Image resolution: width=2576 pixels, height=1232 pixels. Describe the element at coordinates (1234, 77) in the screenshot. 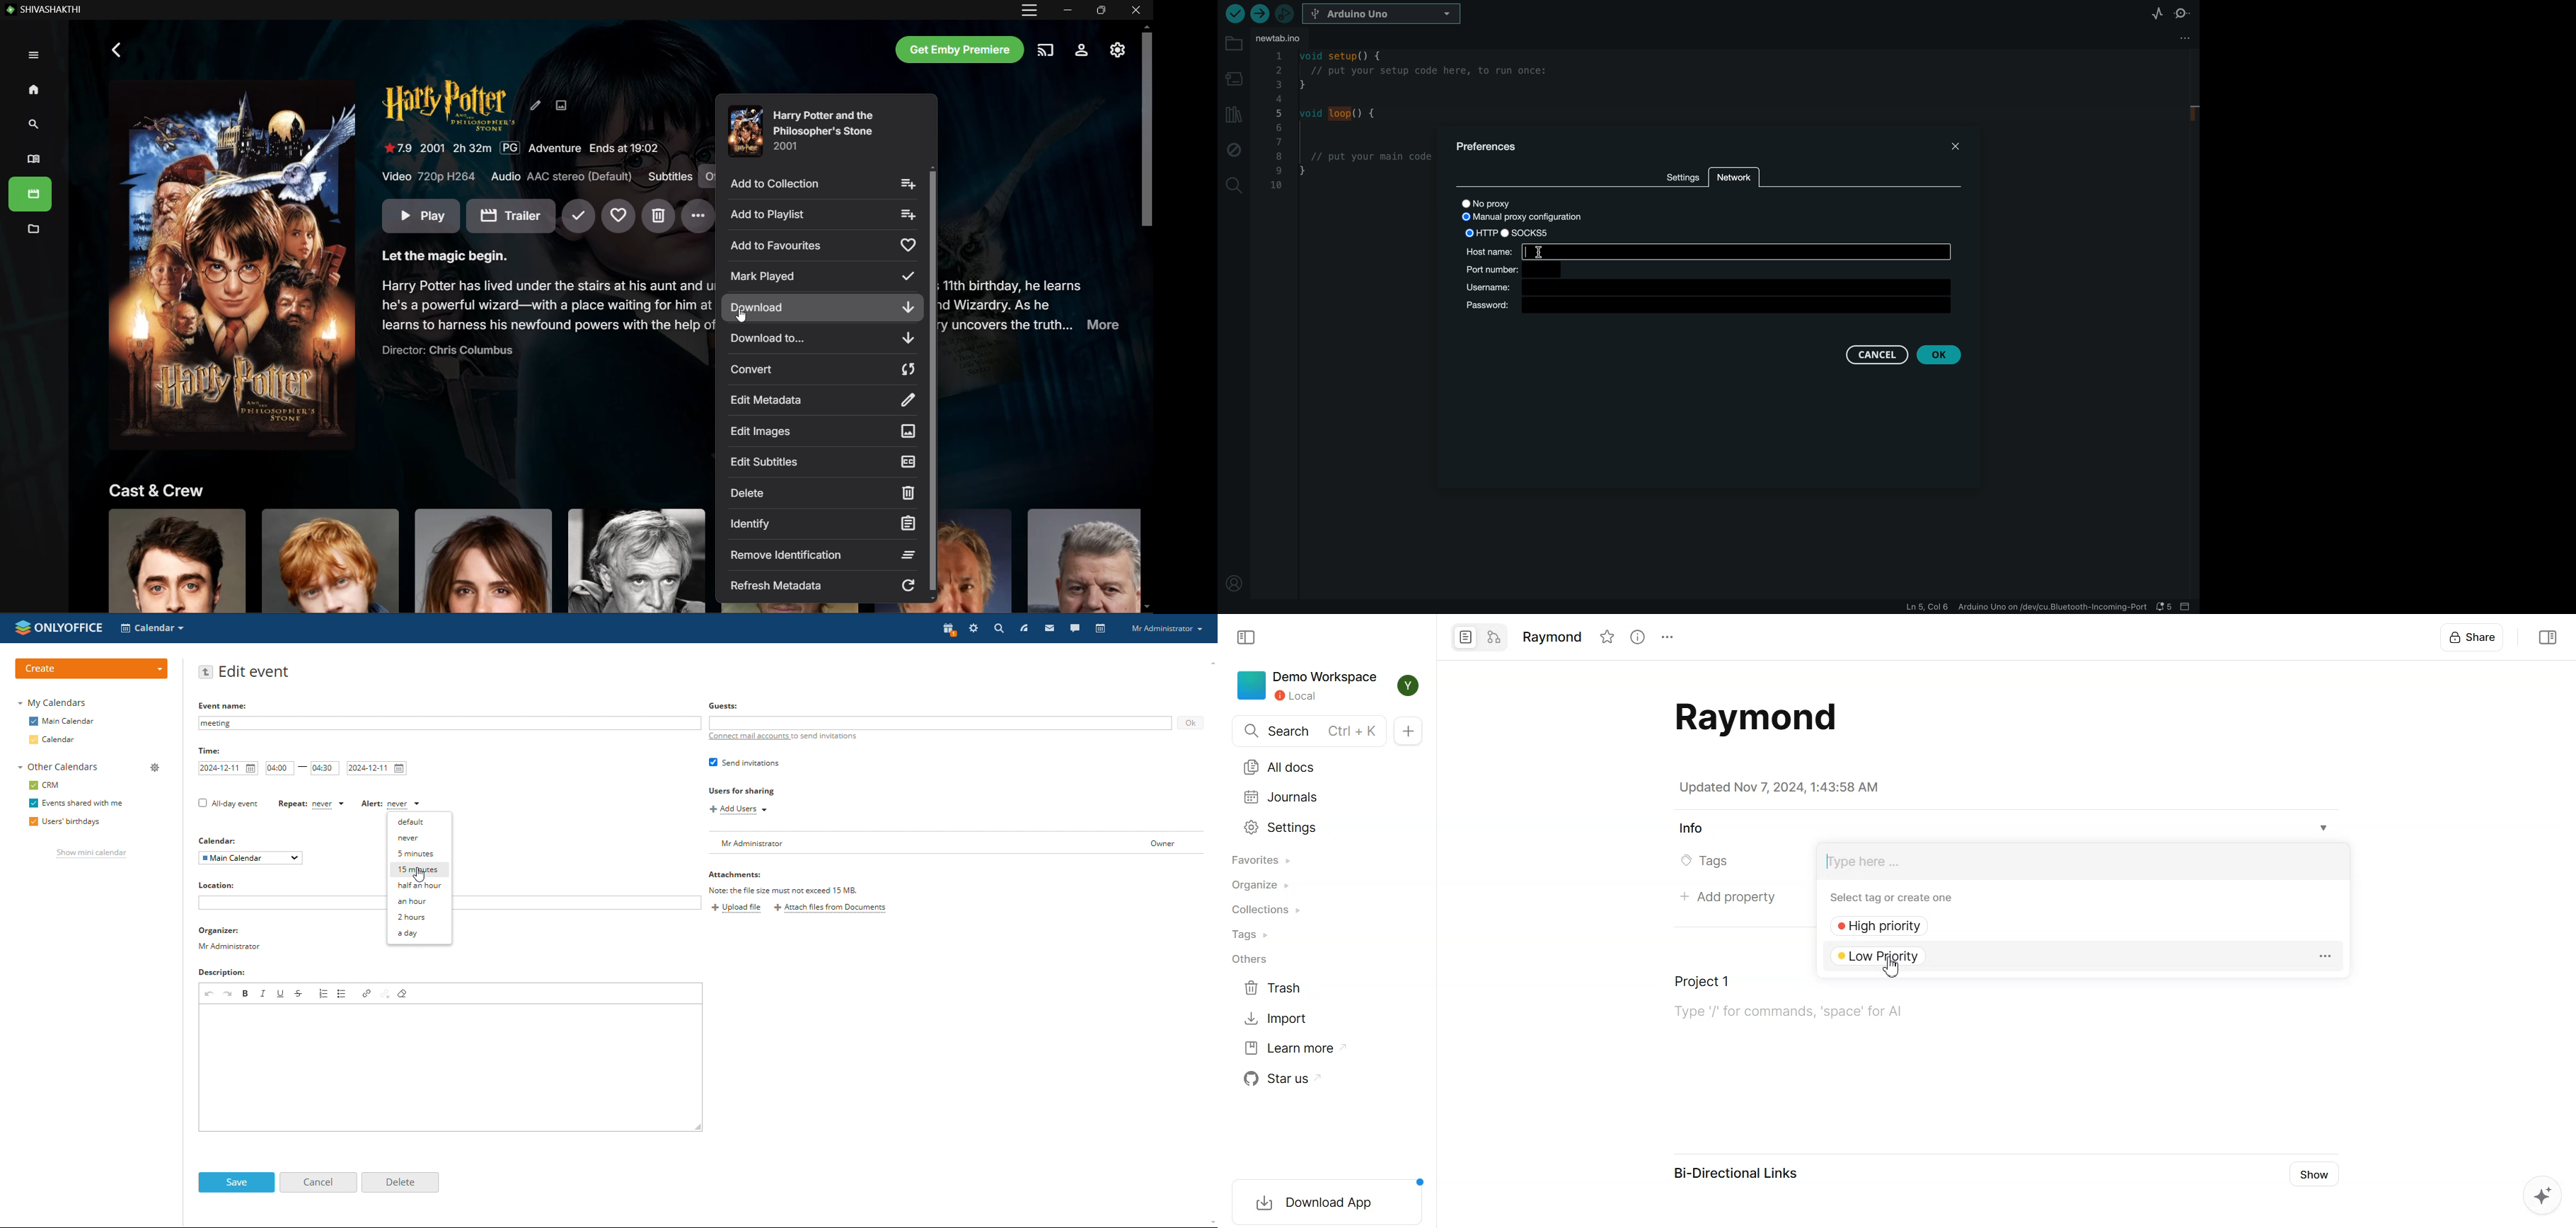

I see `board manager` at that location.